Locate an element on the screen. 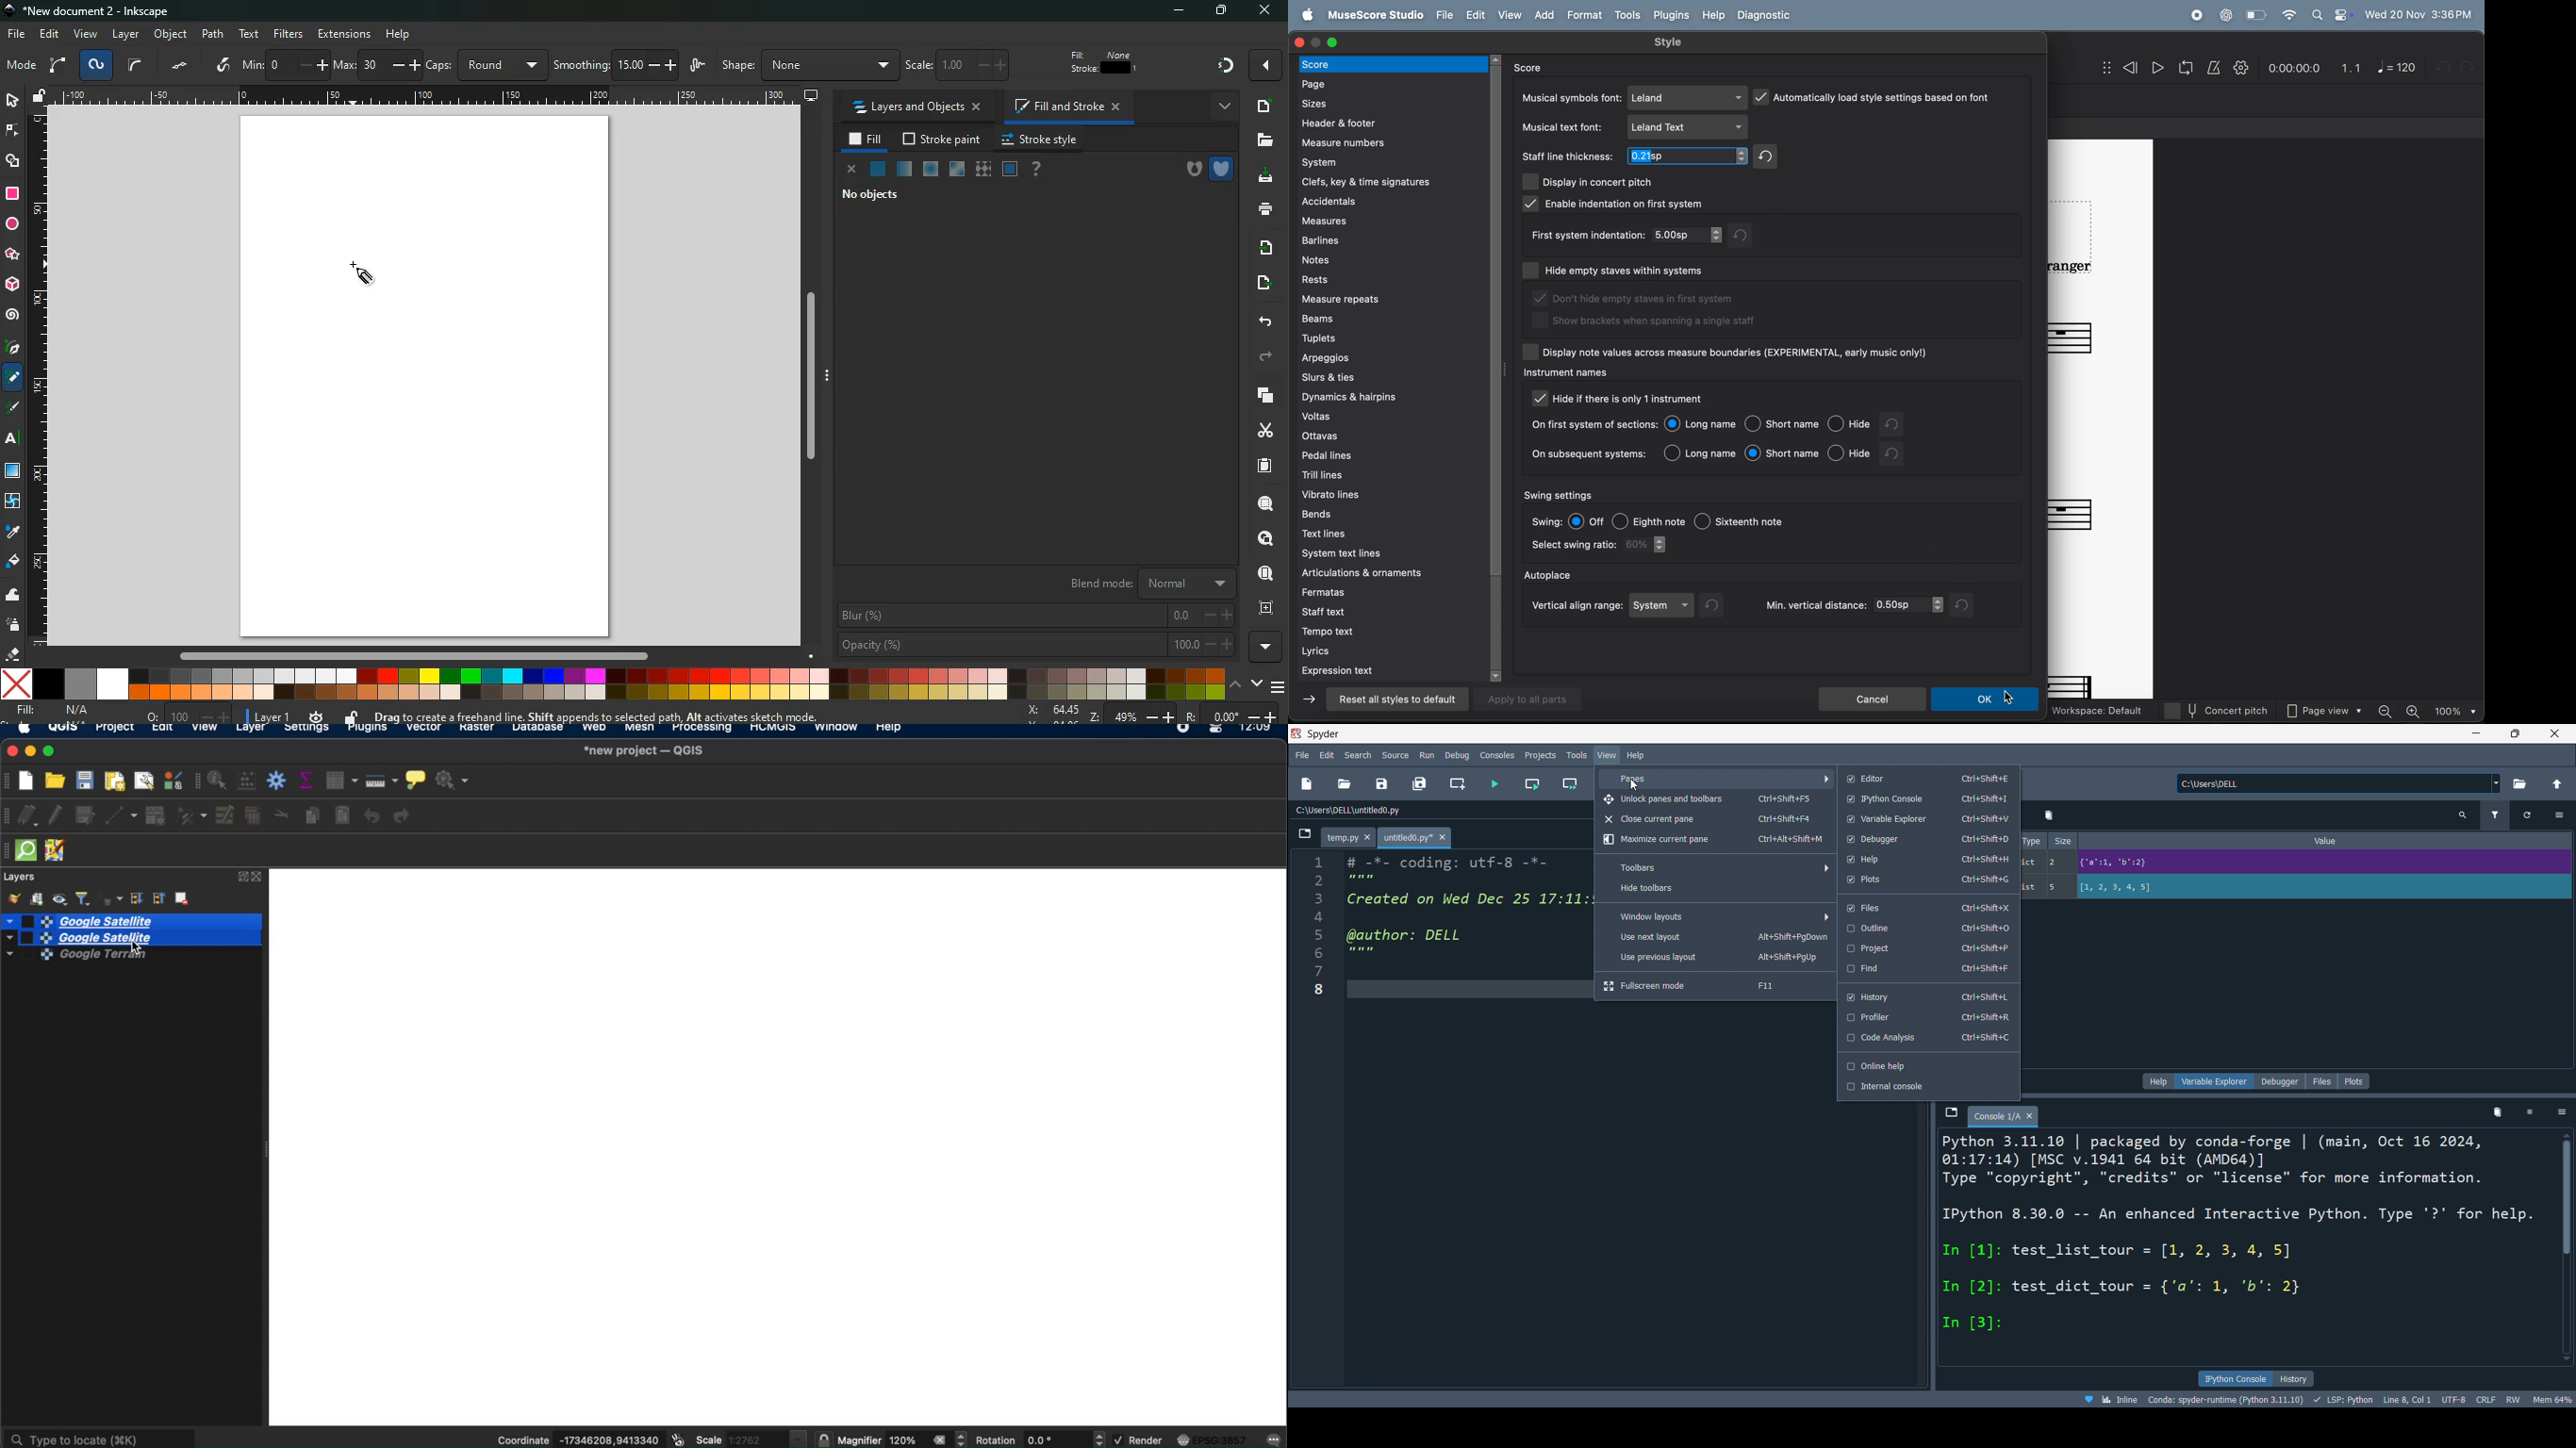  unlock panes and toolbars is located at coordinates (1715, 799).